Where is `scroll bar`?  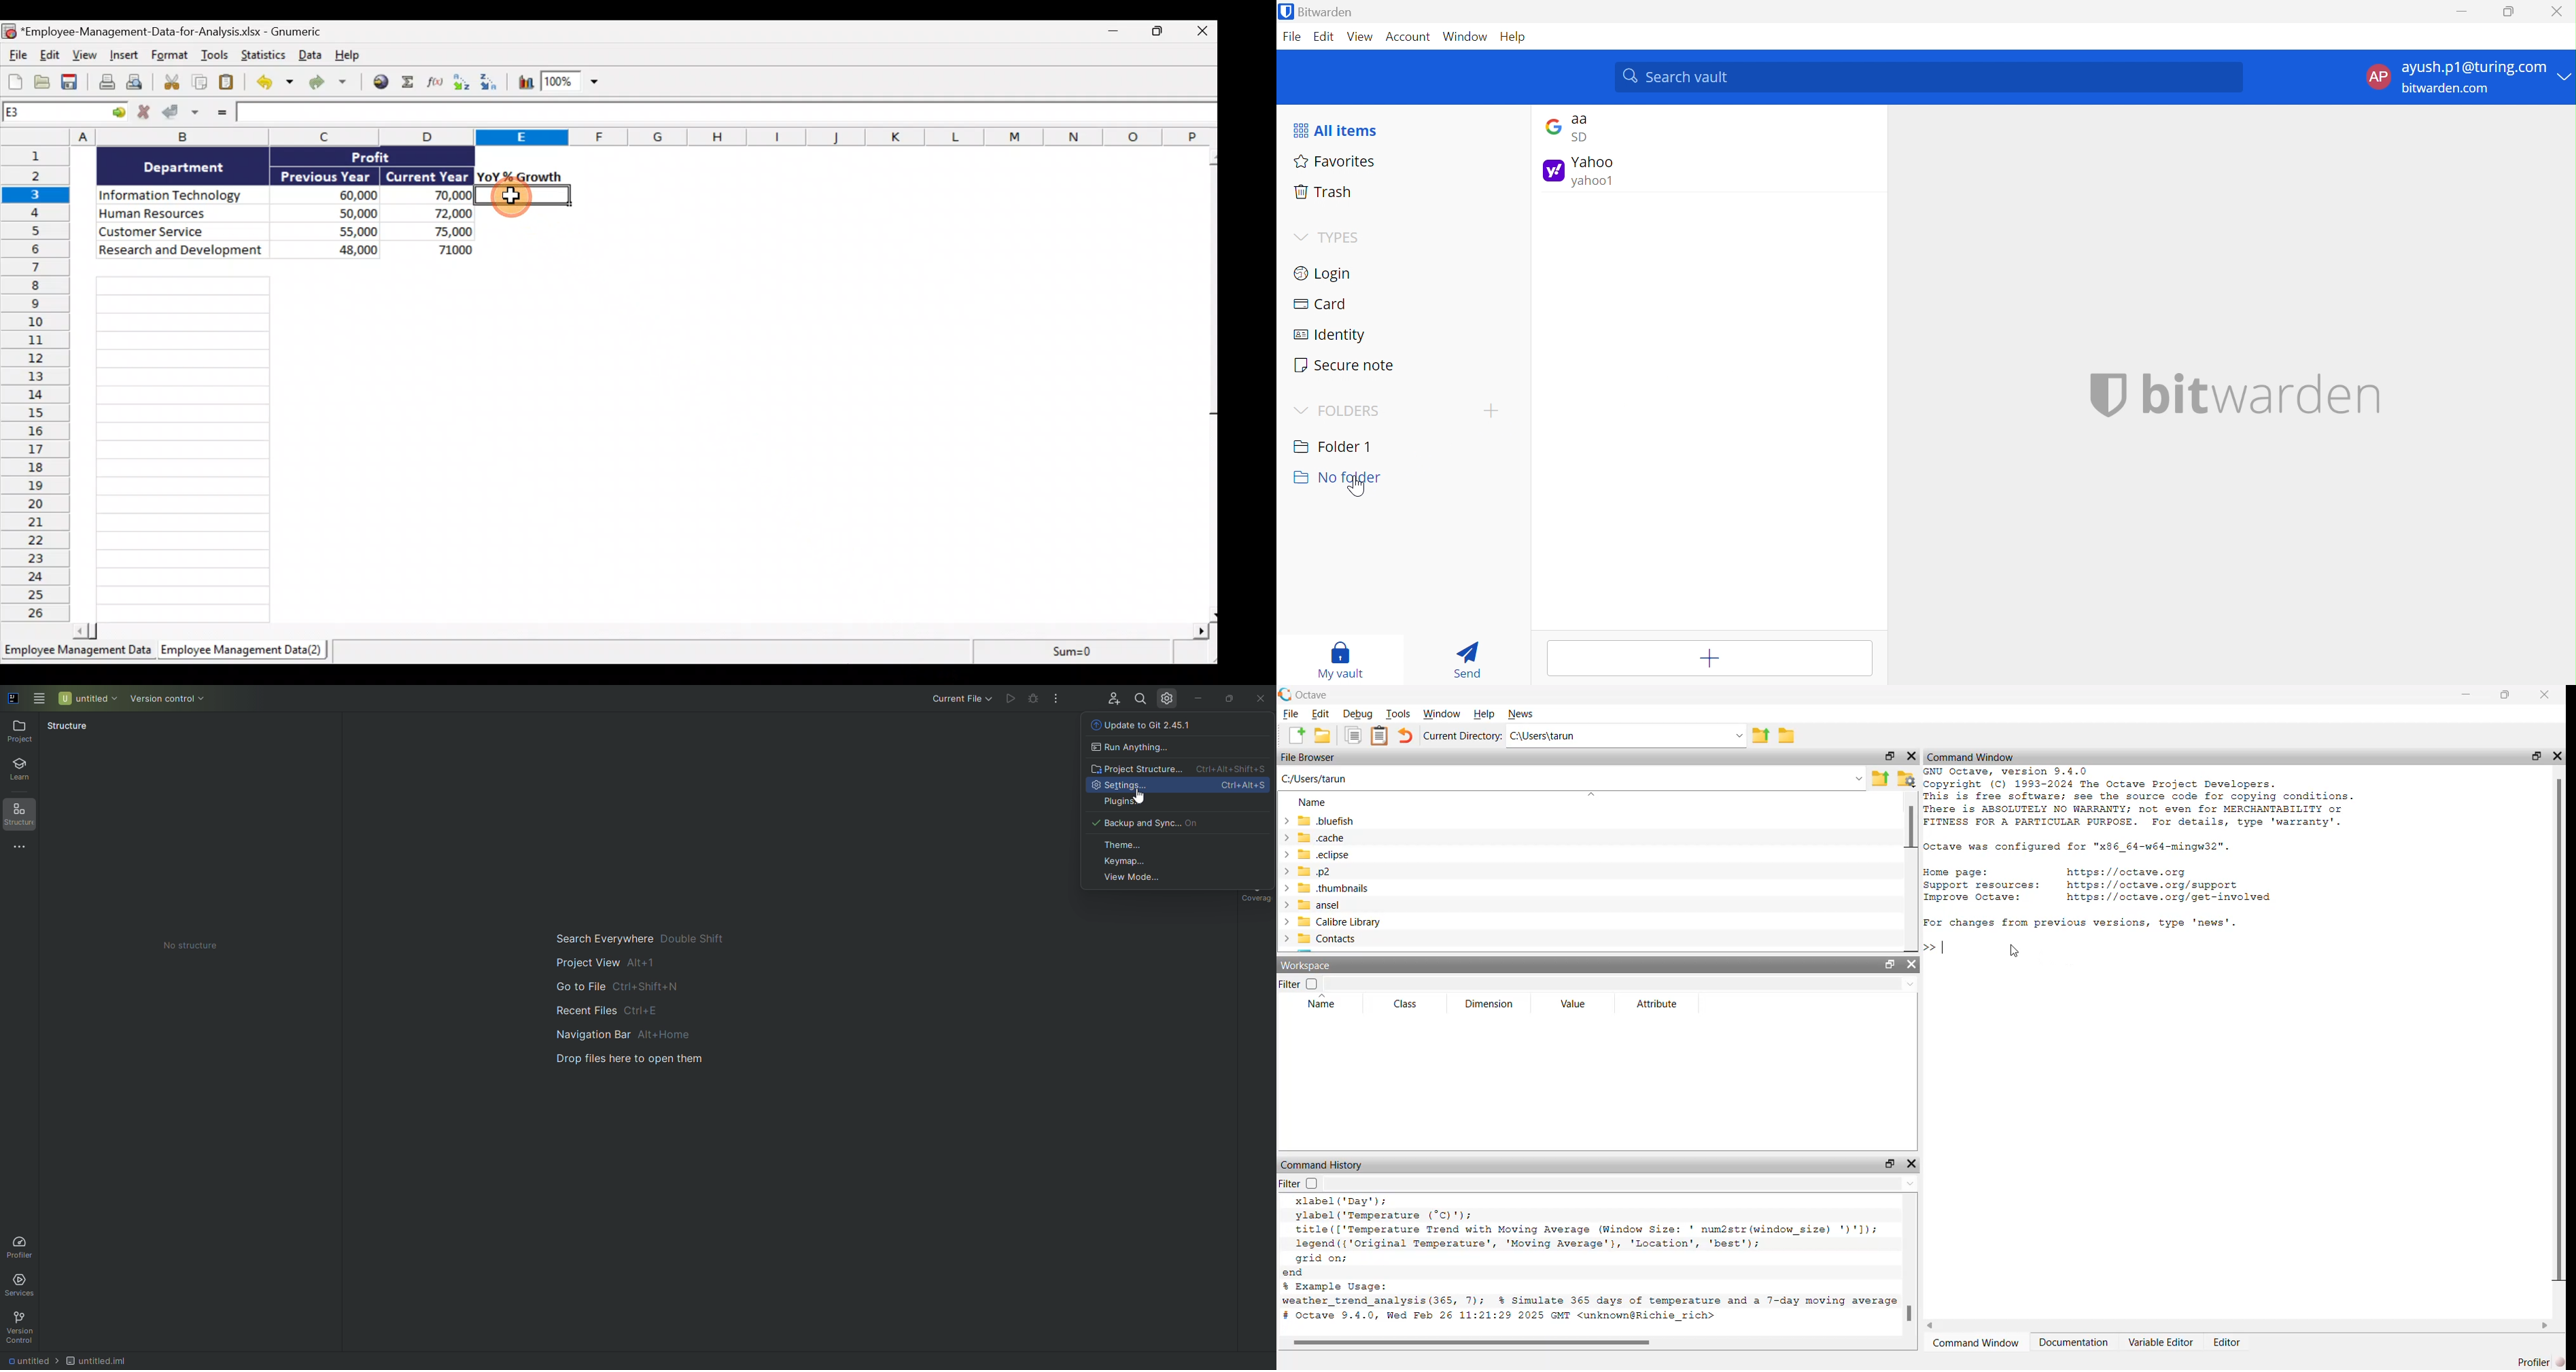
scroll bar is located at coordinates (1907, 868).